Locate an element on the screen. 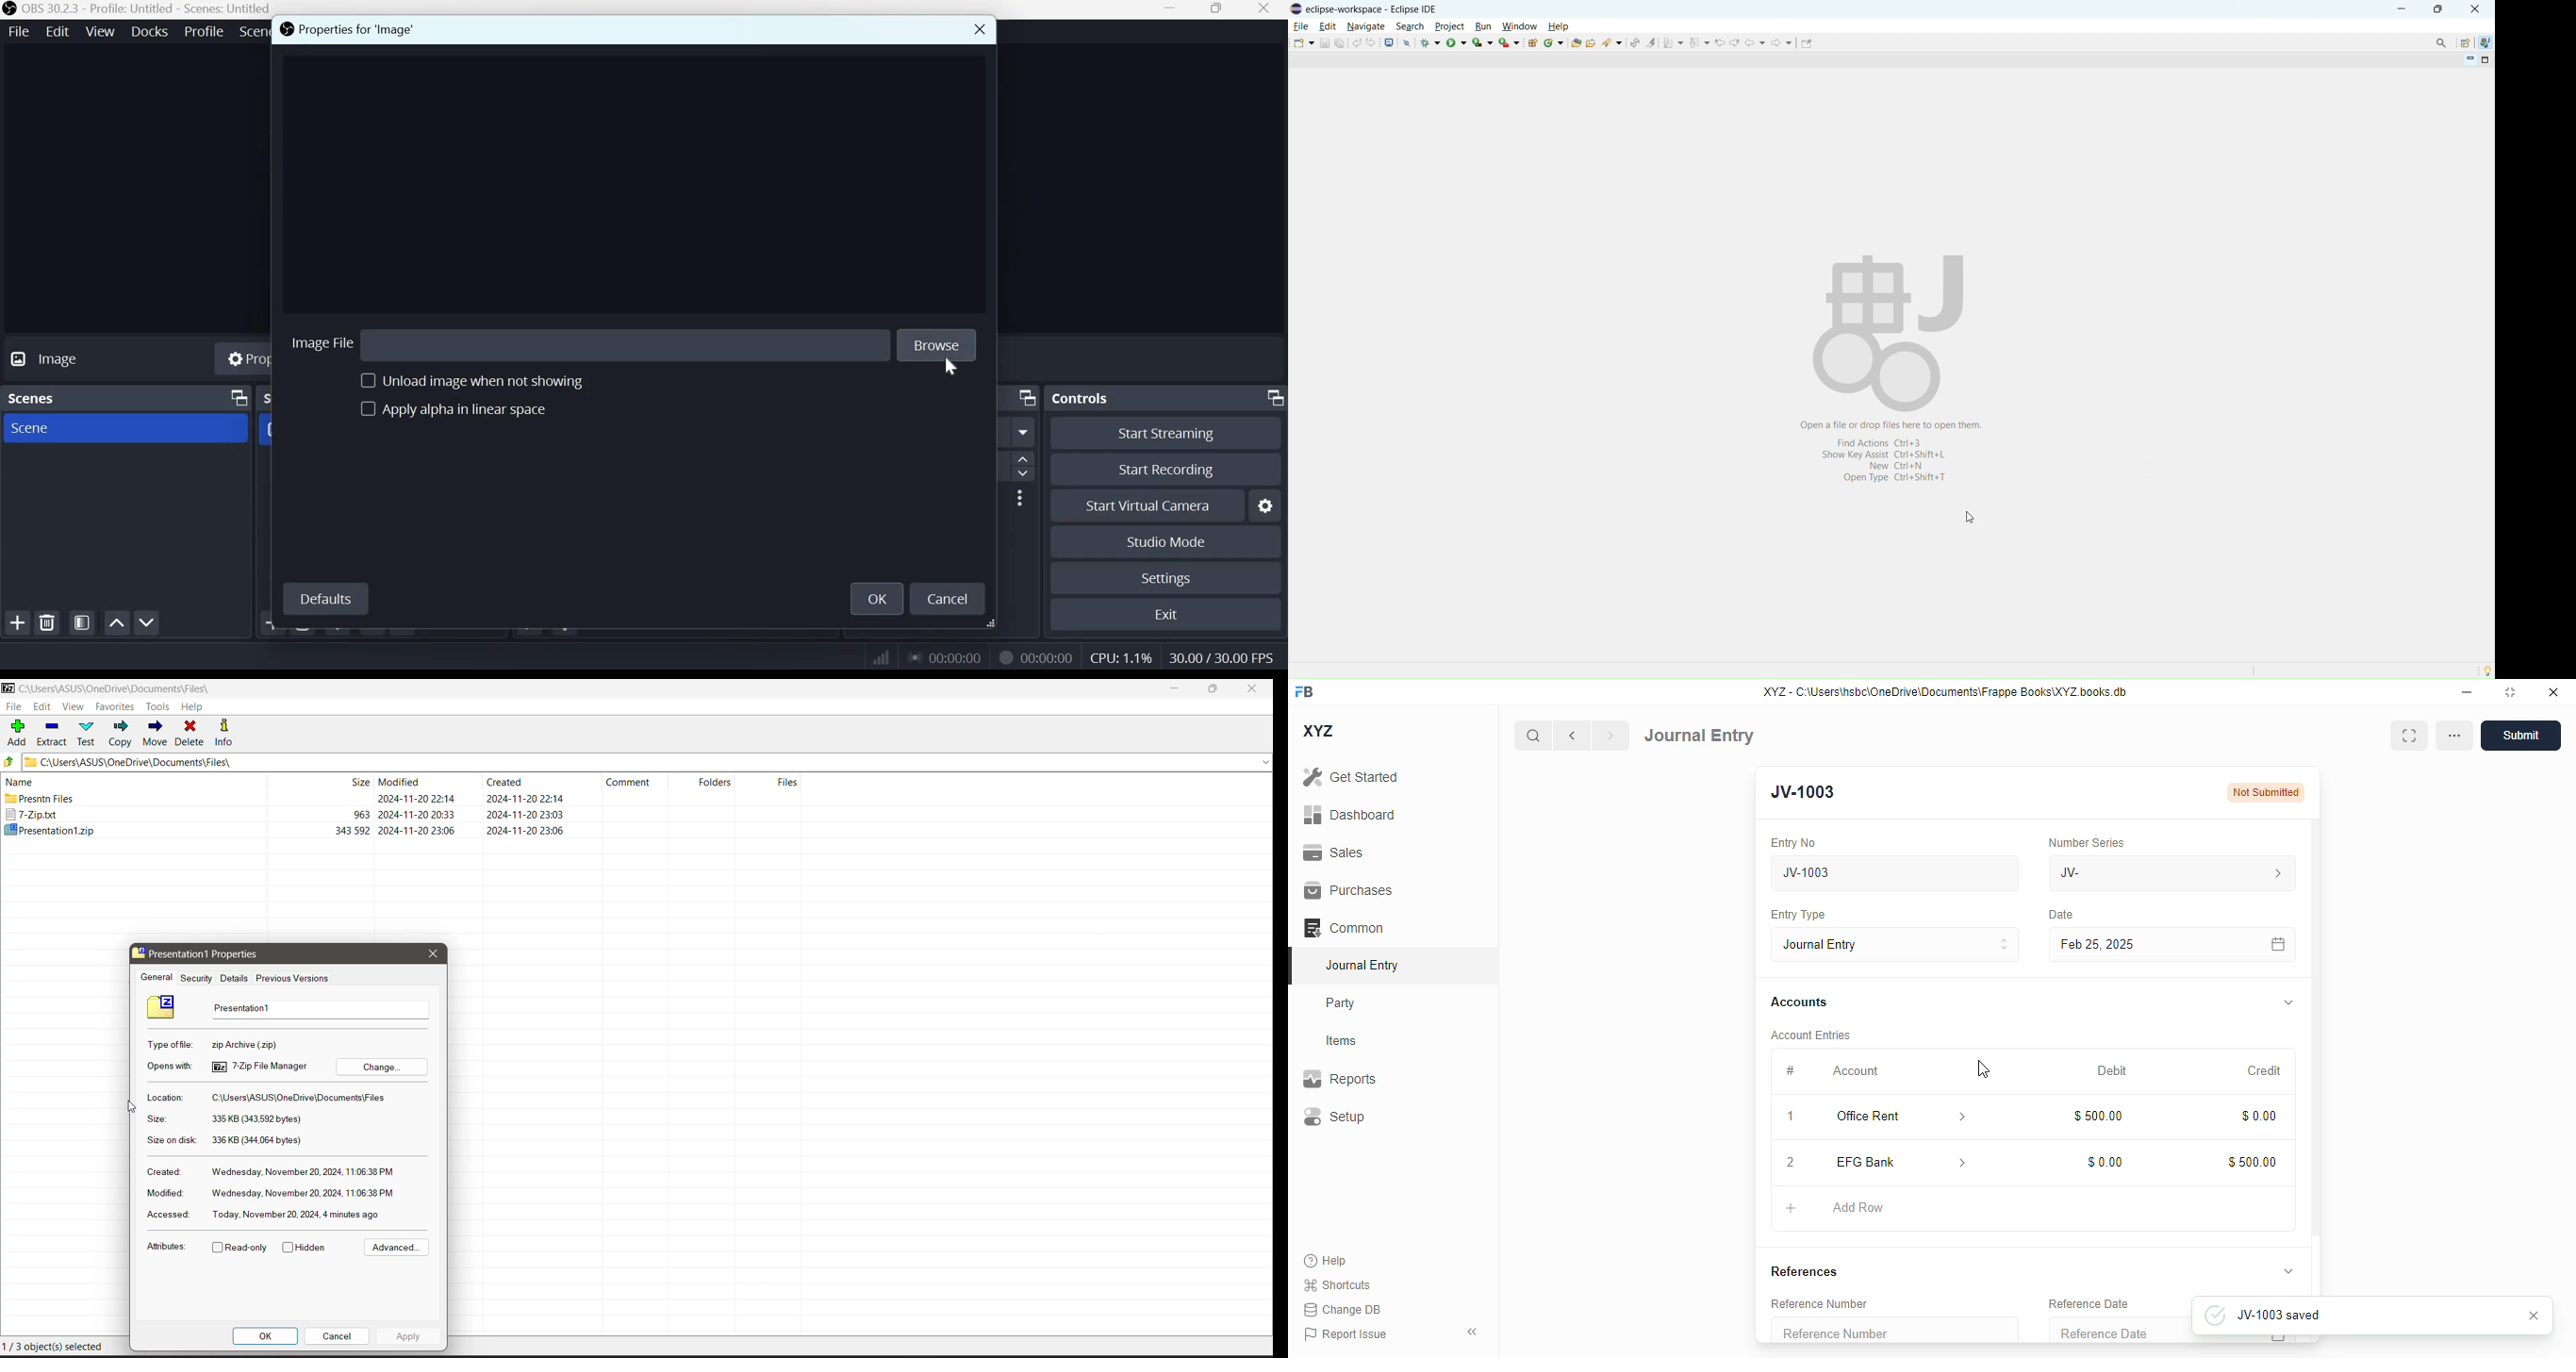  00:00:00 is located at coordinates (1049, 658).